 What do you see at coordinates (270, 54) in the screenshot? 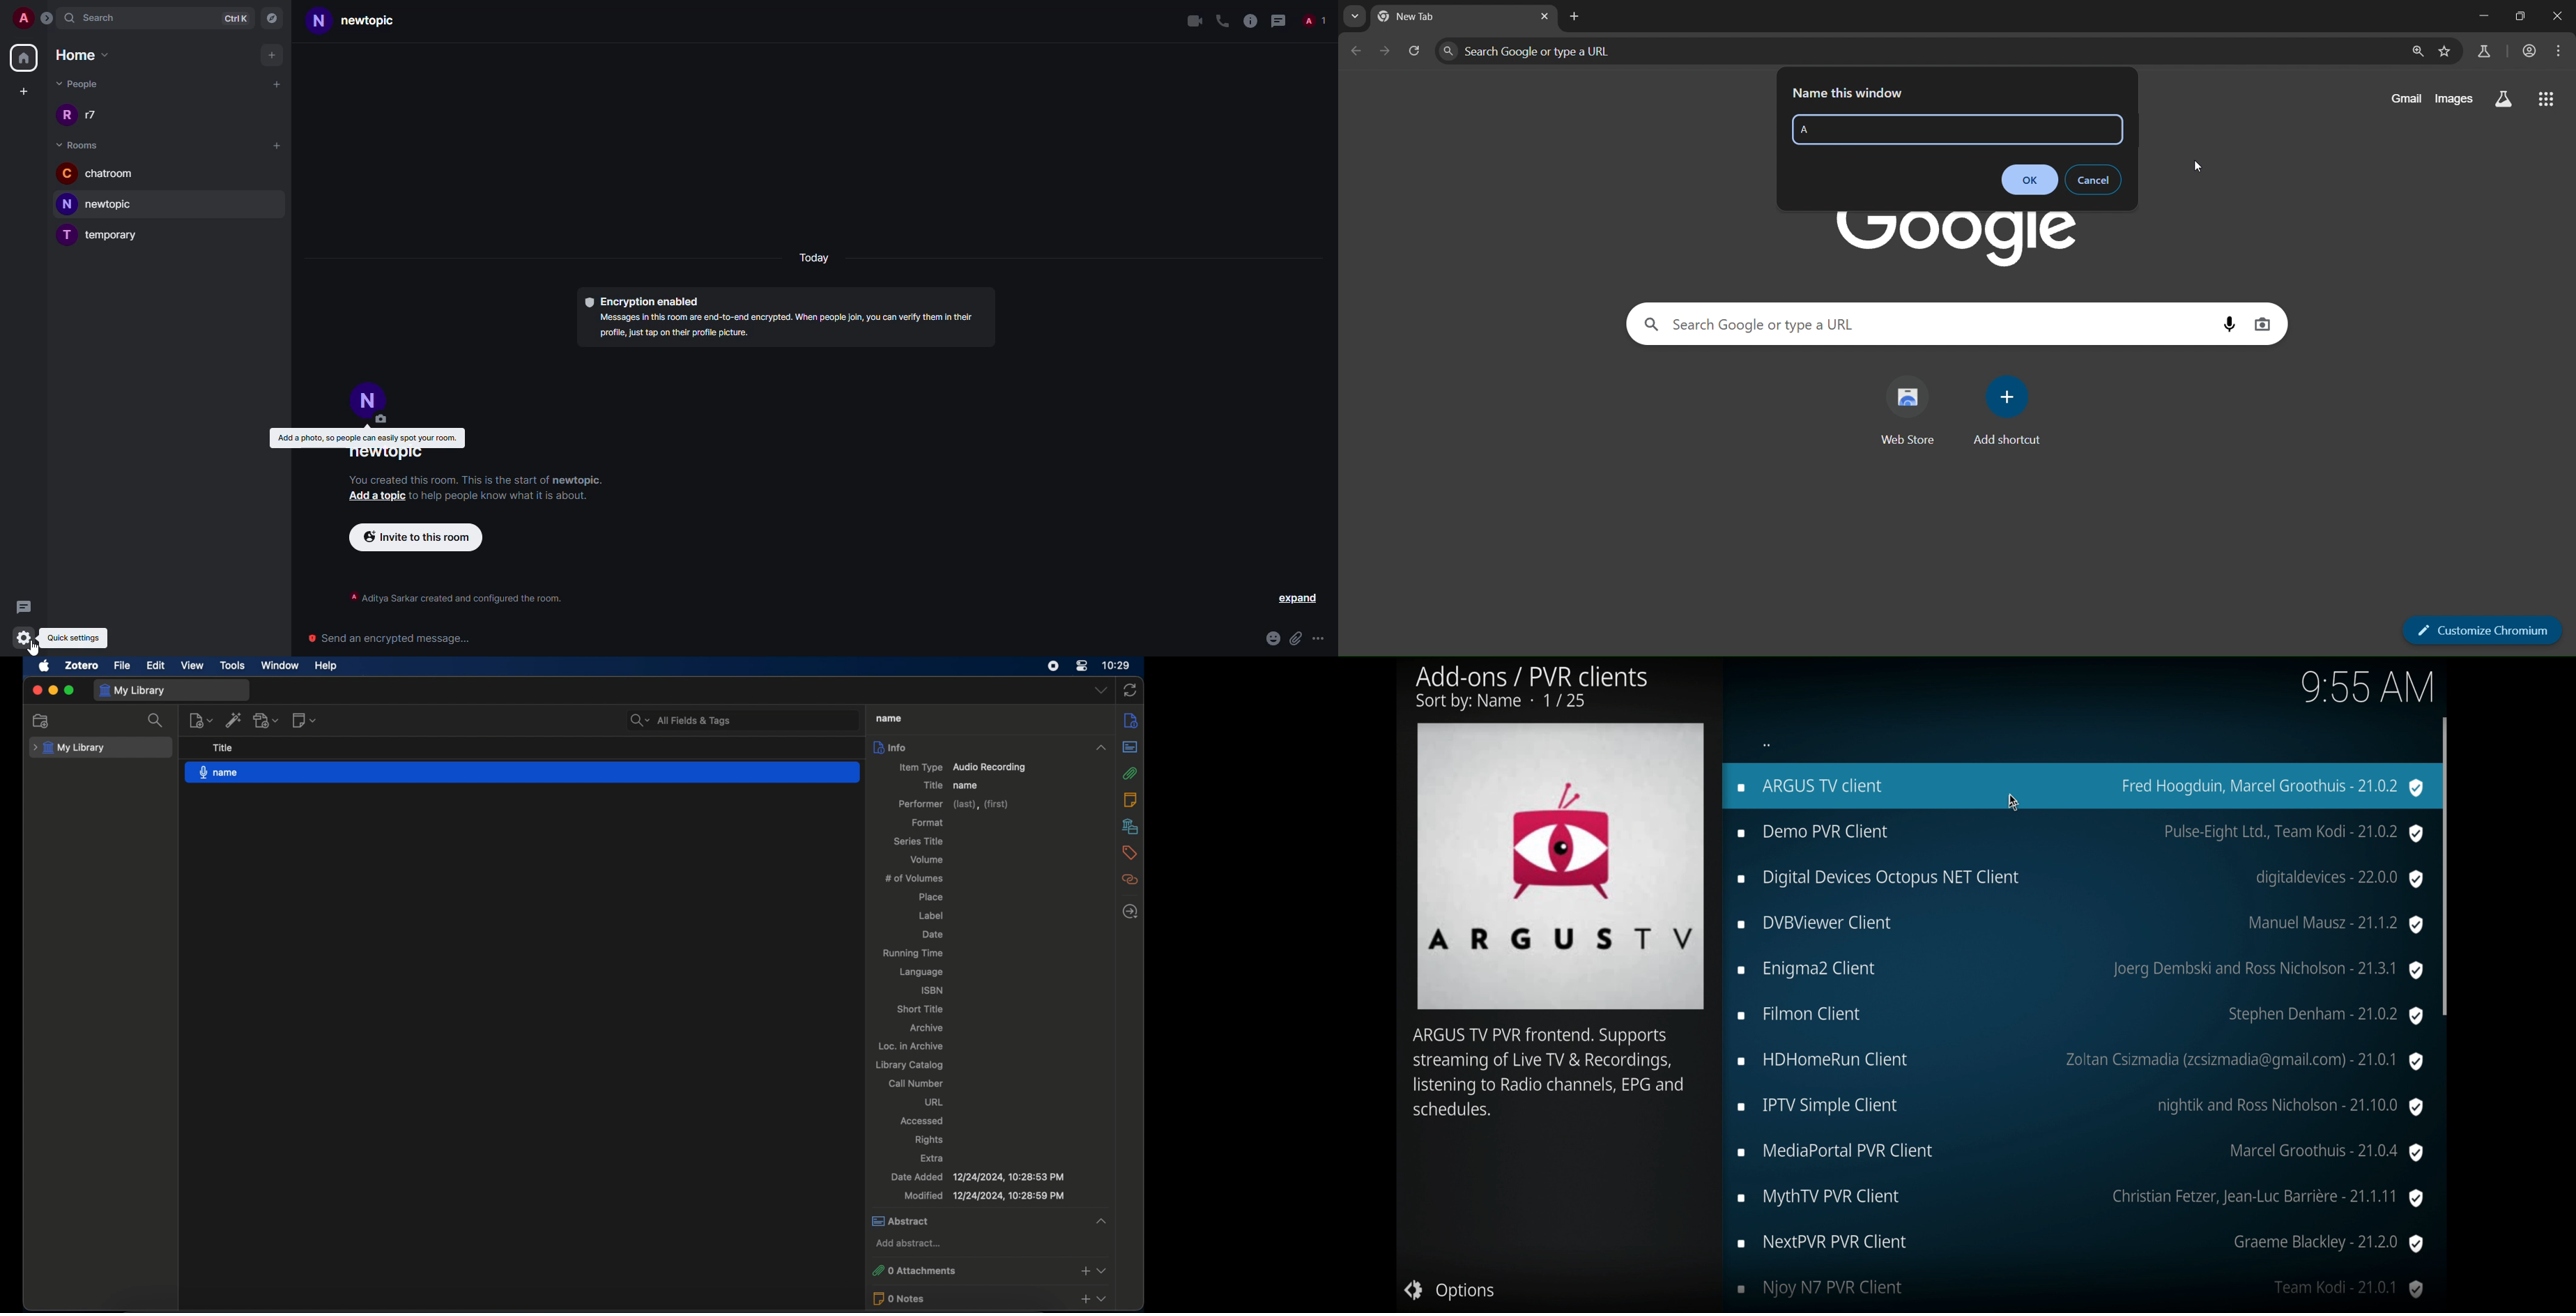
I see `add` at bounding box center [270, 54].